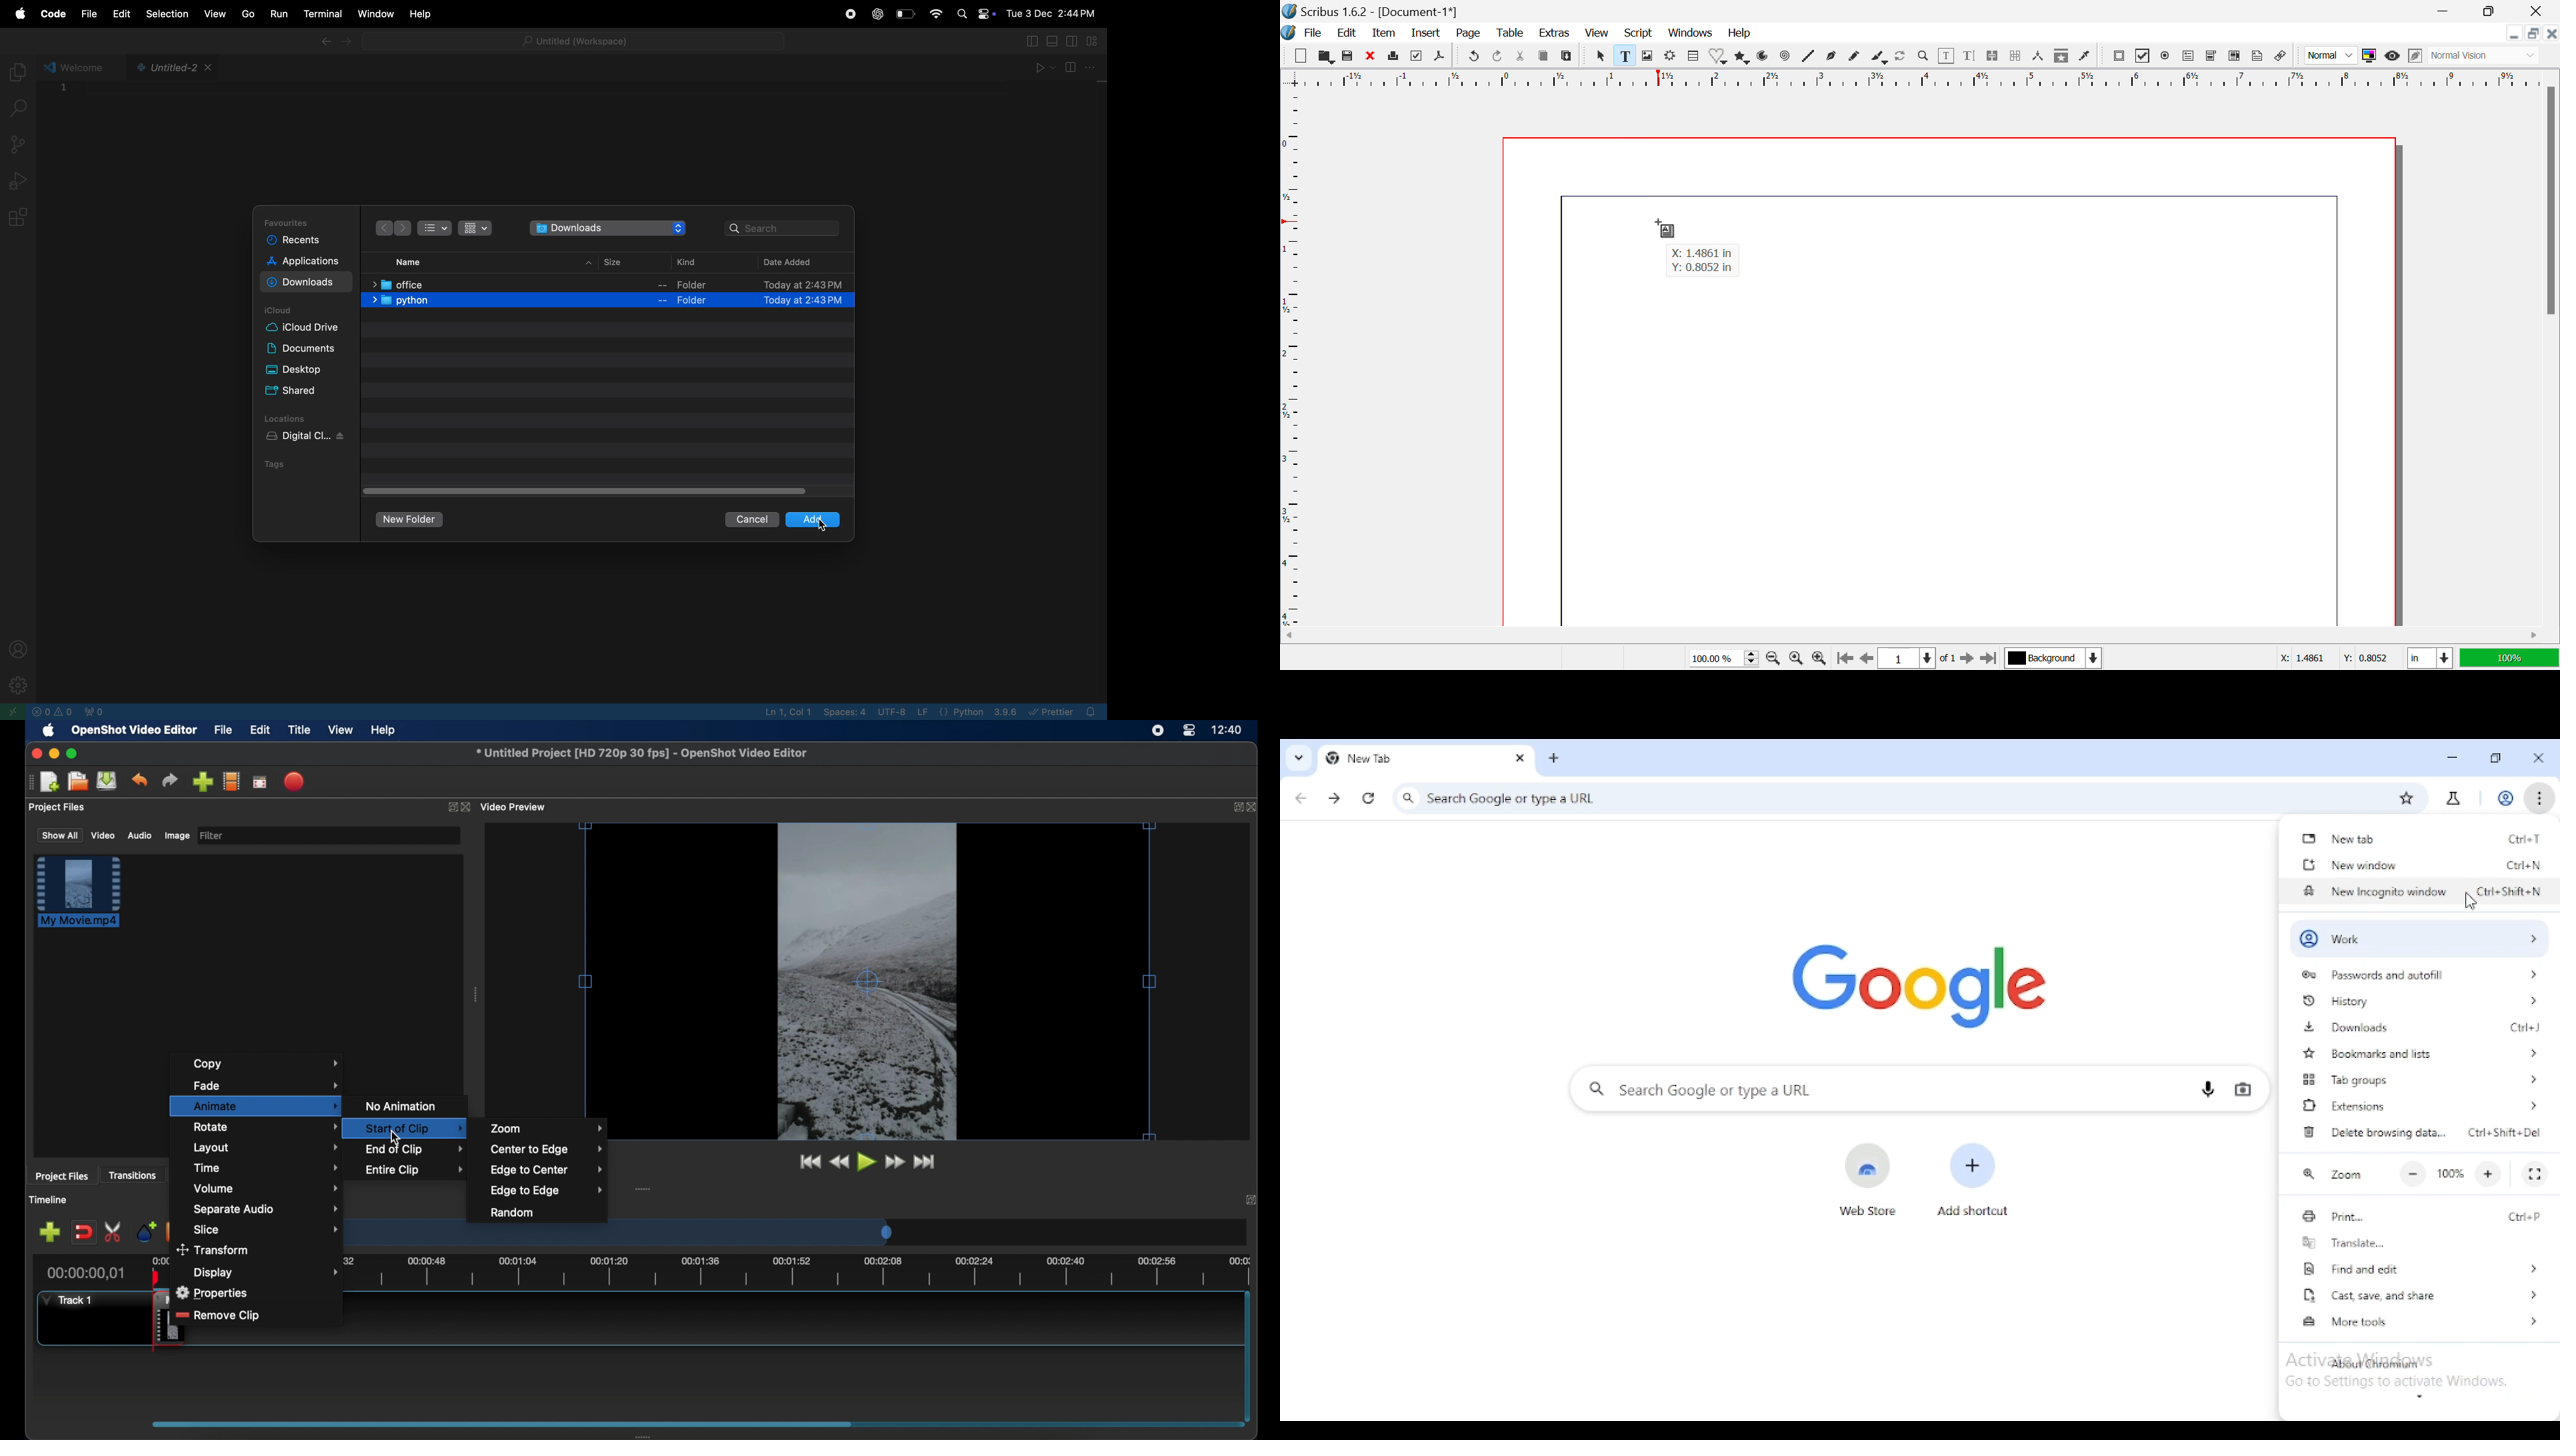 This screenshot has width=2576, height=1456. I want to click on Lines, so click(1809, 57).